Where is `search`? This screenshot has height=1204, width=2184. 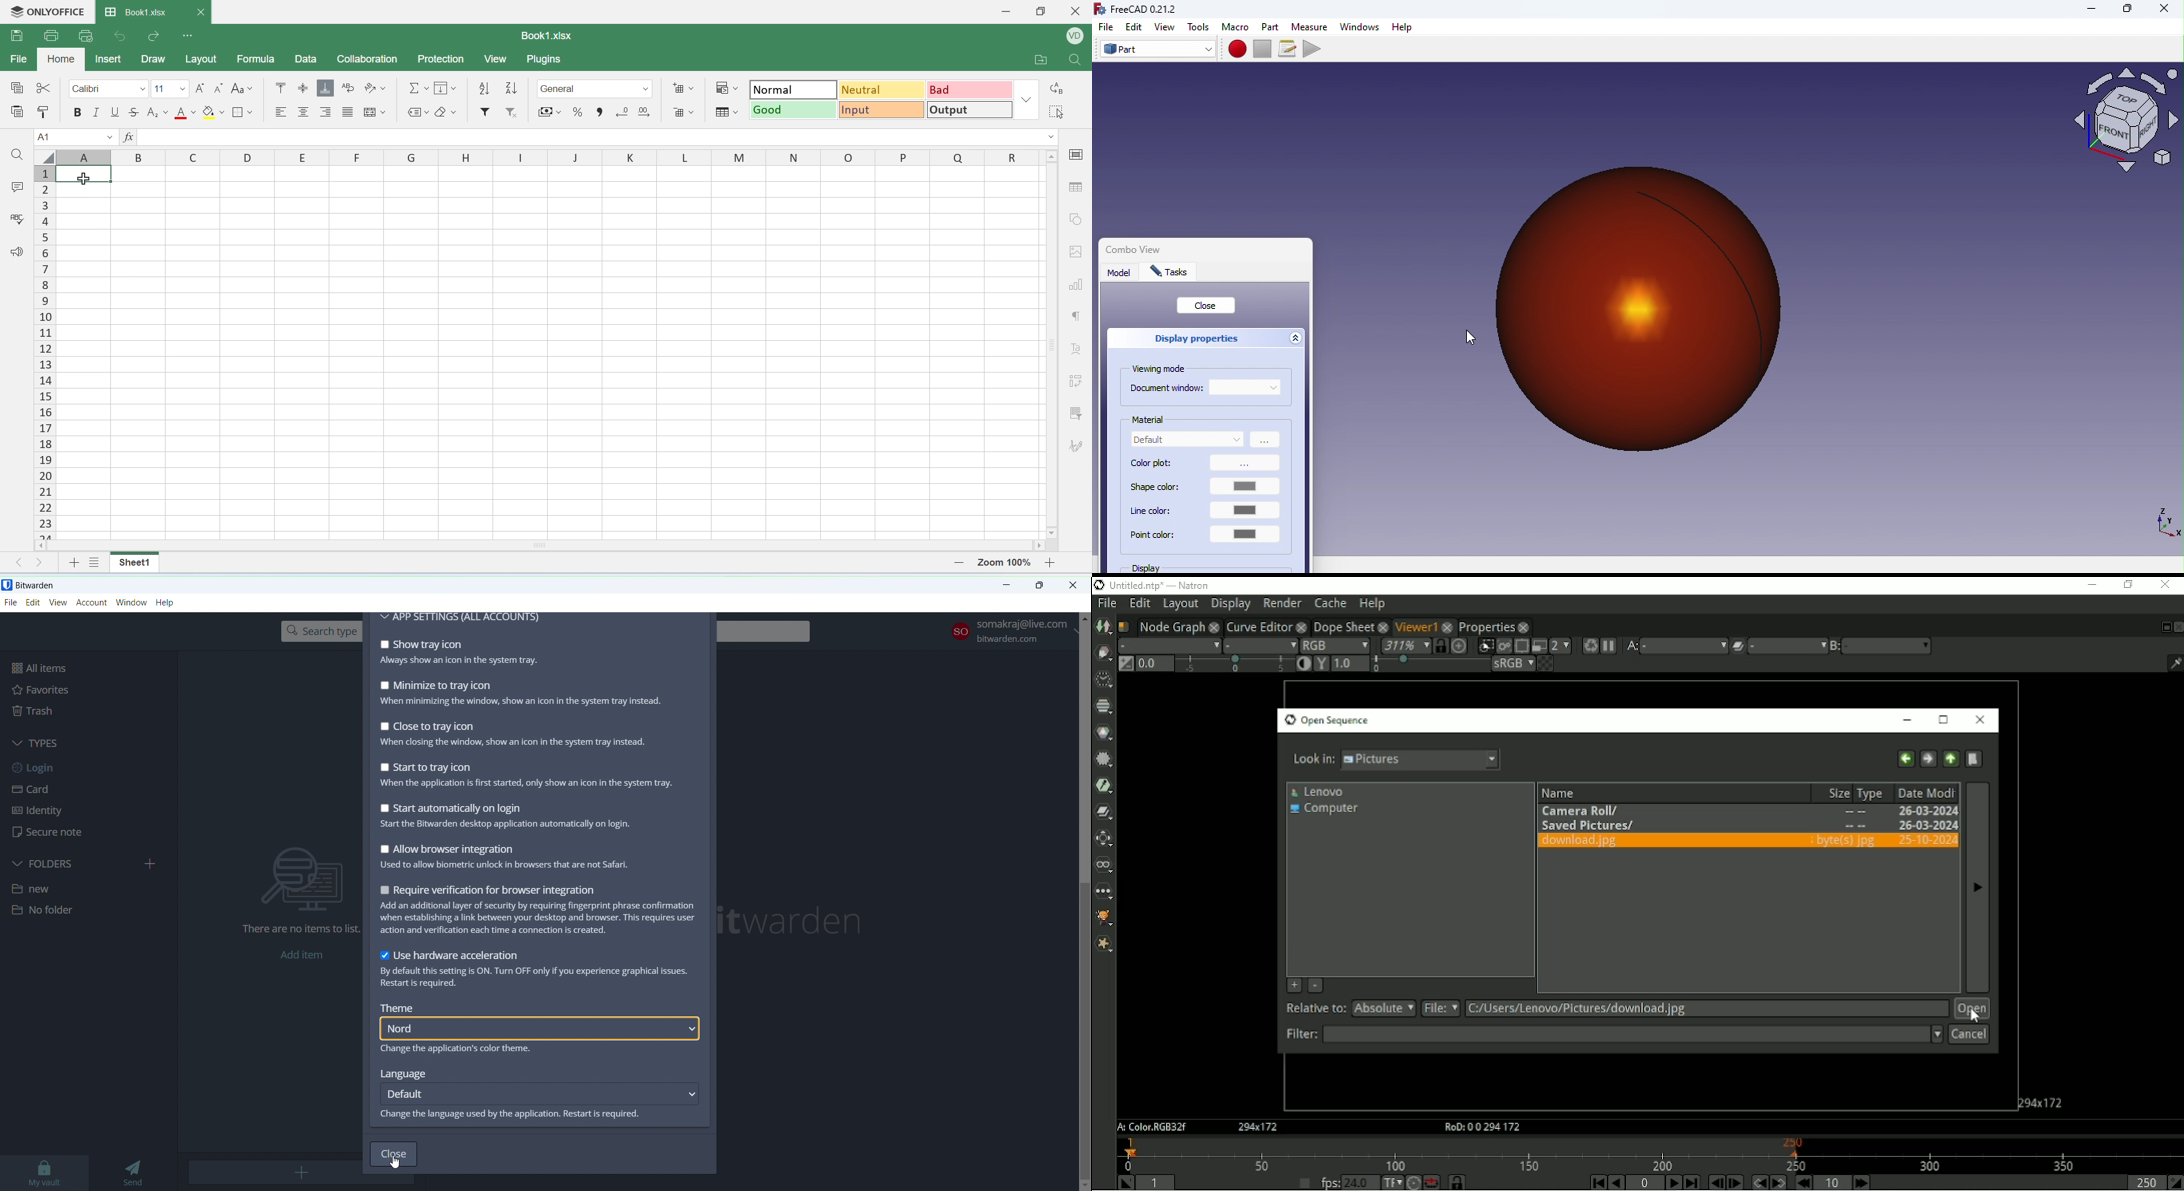 search is located at coordinates (18, 156).